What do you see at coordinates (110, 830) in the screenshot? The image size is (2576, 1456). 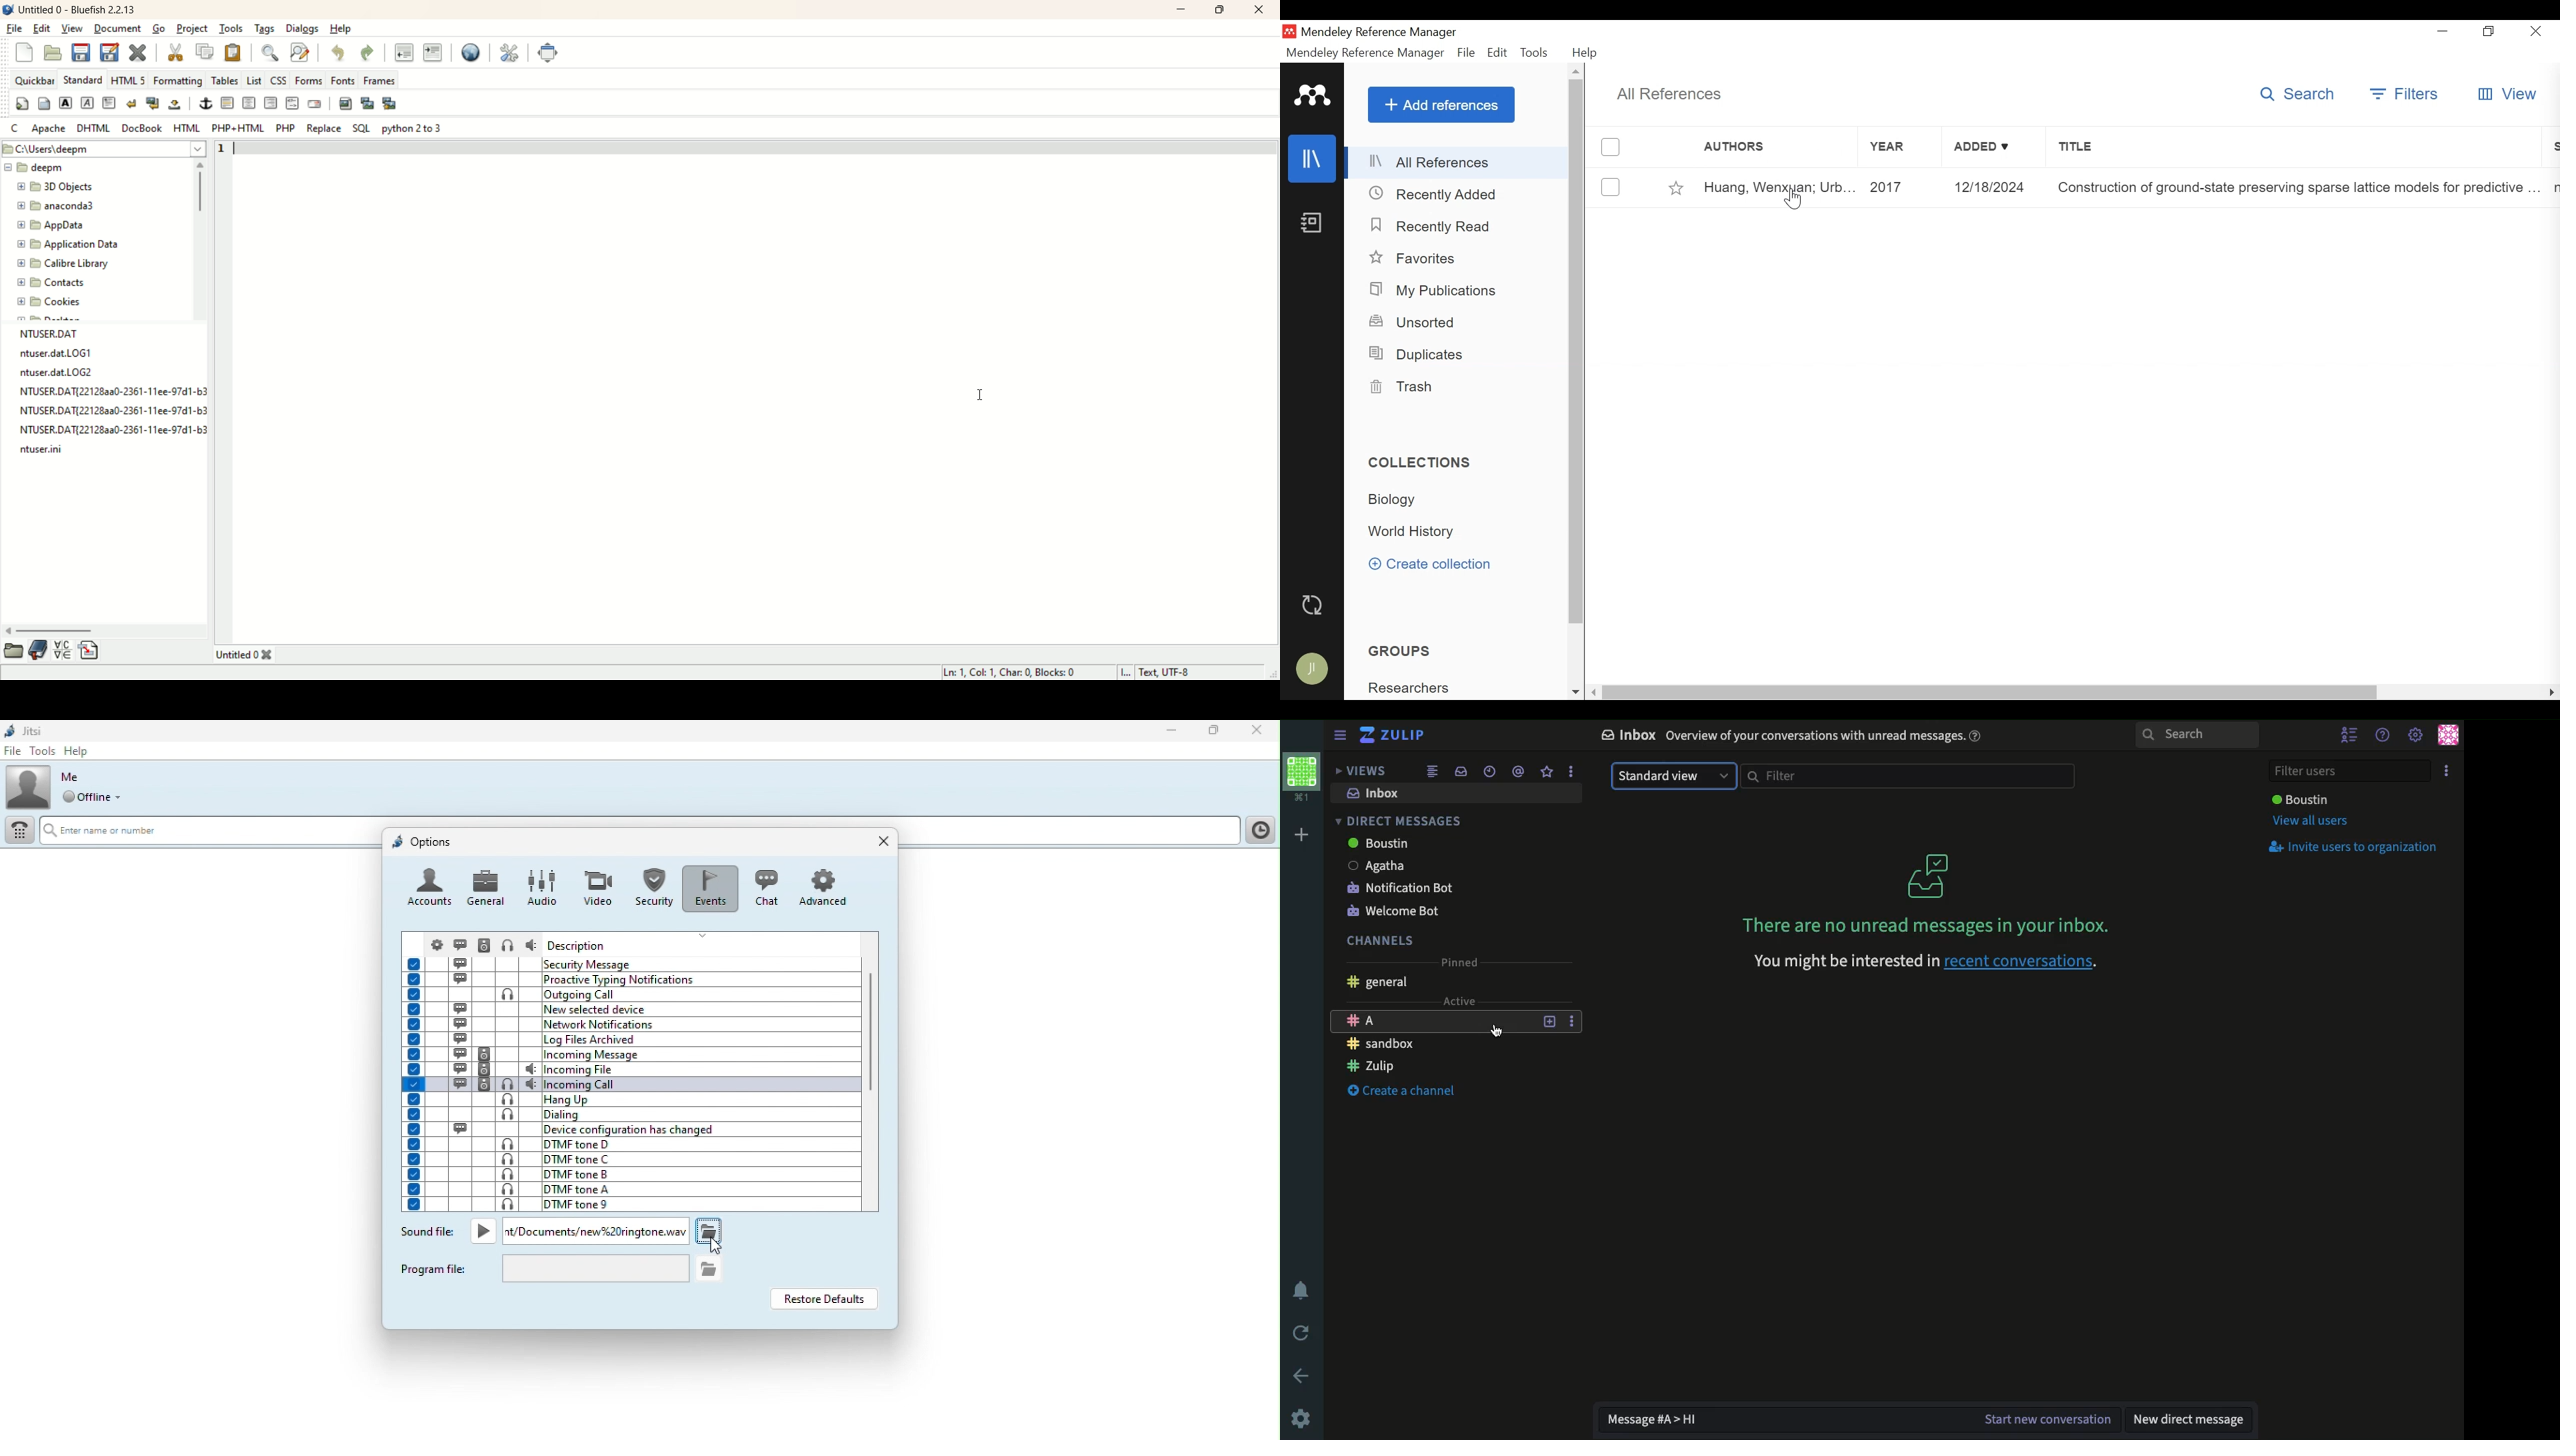 I see `E———` at bounding box center [110, 830].